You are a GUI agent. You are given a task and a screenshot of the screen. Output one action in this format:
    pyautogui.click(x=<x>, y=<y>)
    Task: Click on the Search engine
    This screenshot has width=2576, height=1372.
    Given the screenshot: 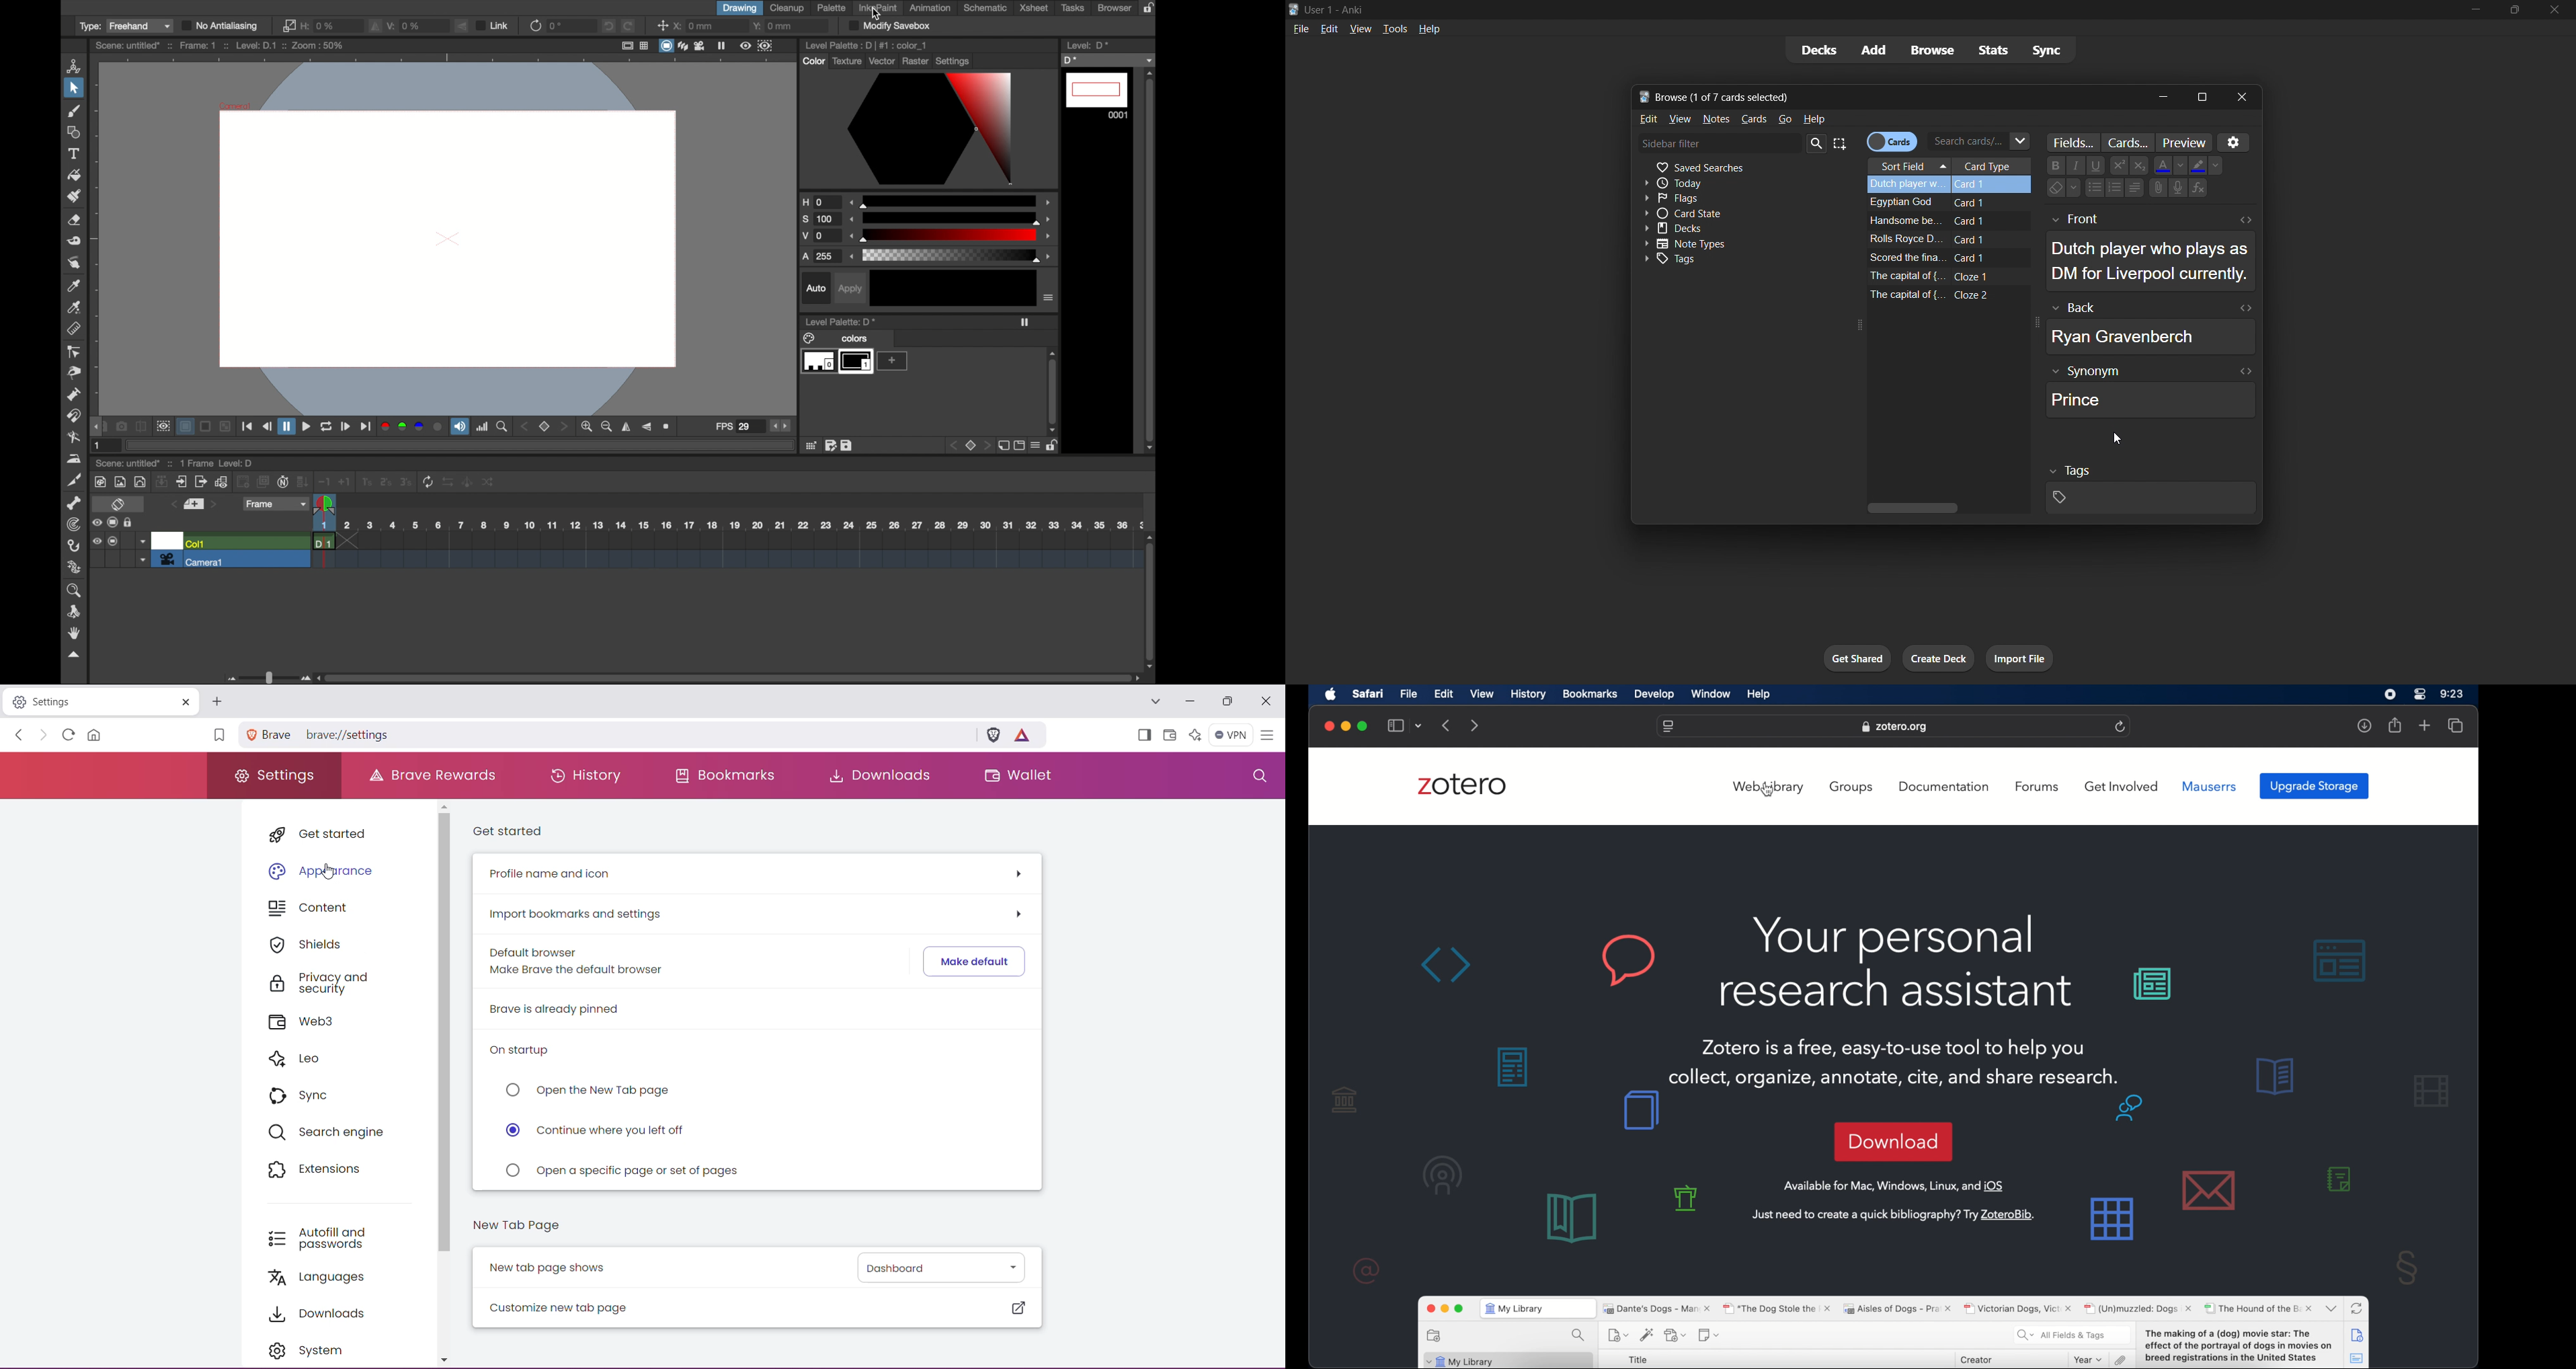 What is the action you would take?
    pyautogui.click(x=325, y=1131)
    